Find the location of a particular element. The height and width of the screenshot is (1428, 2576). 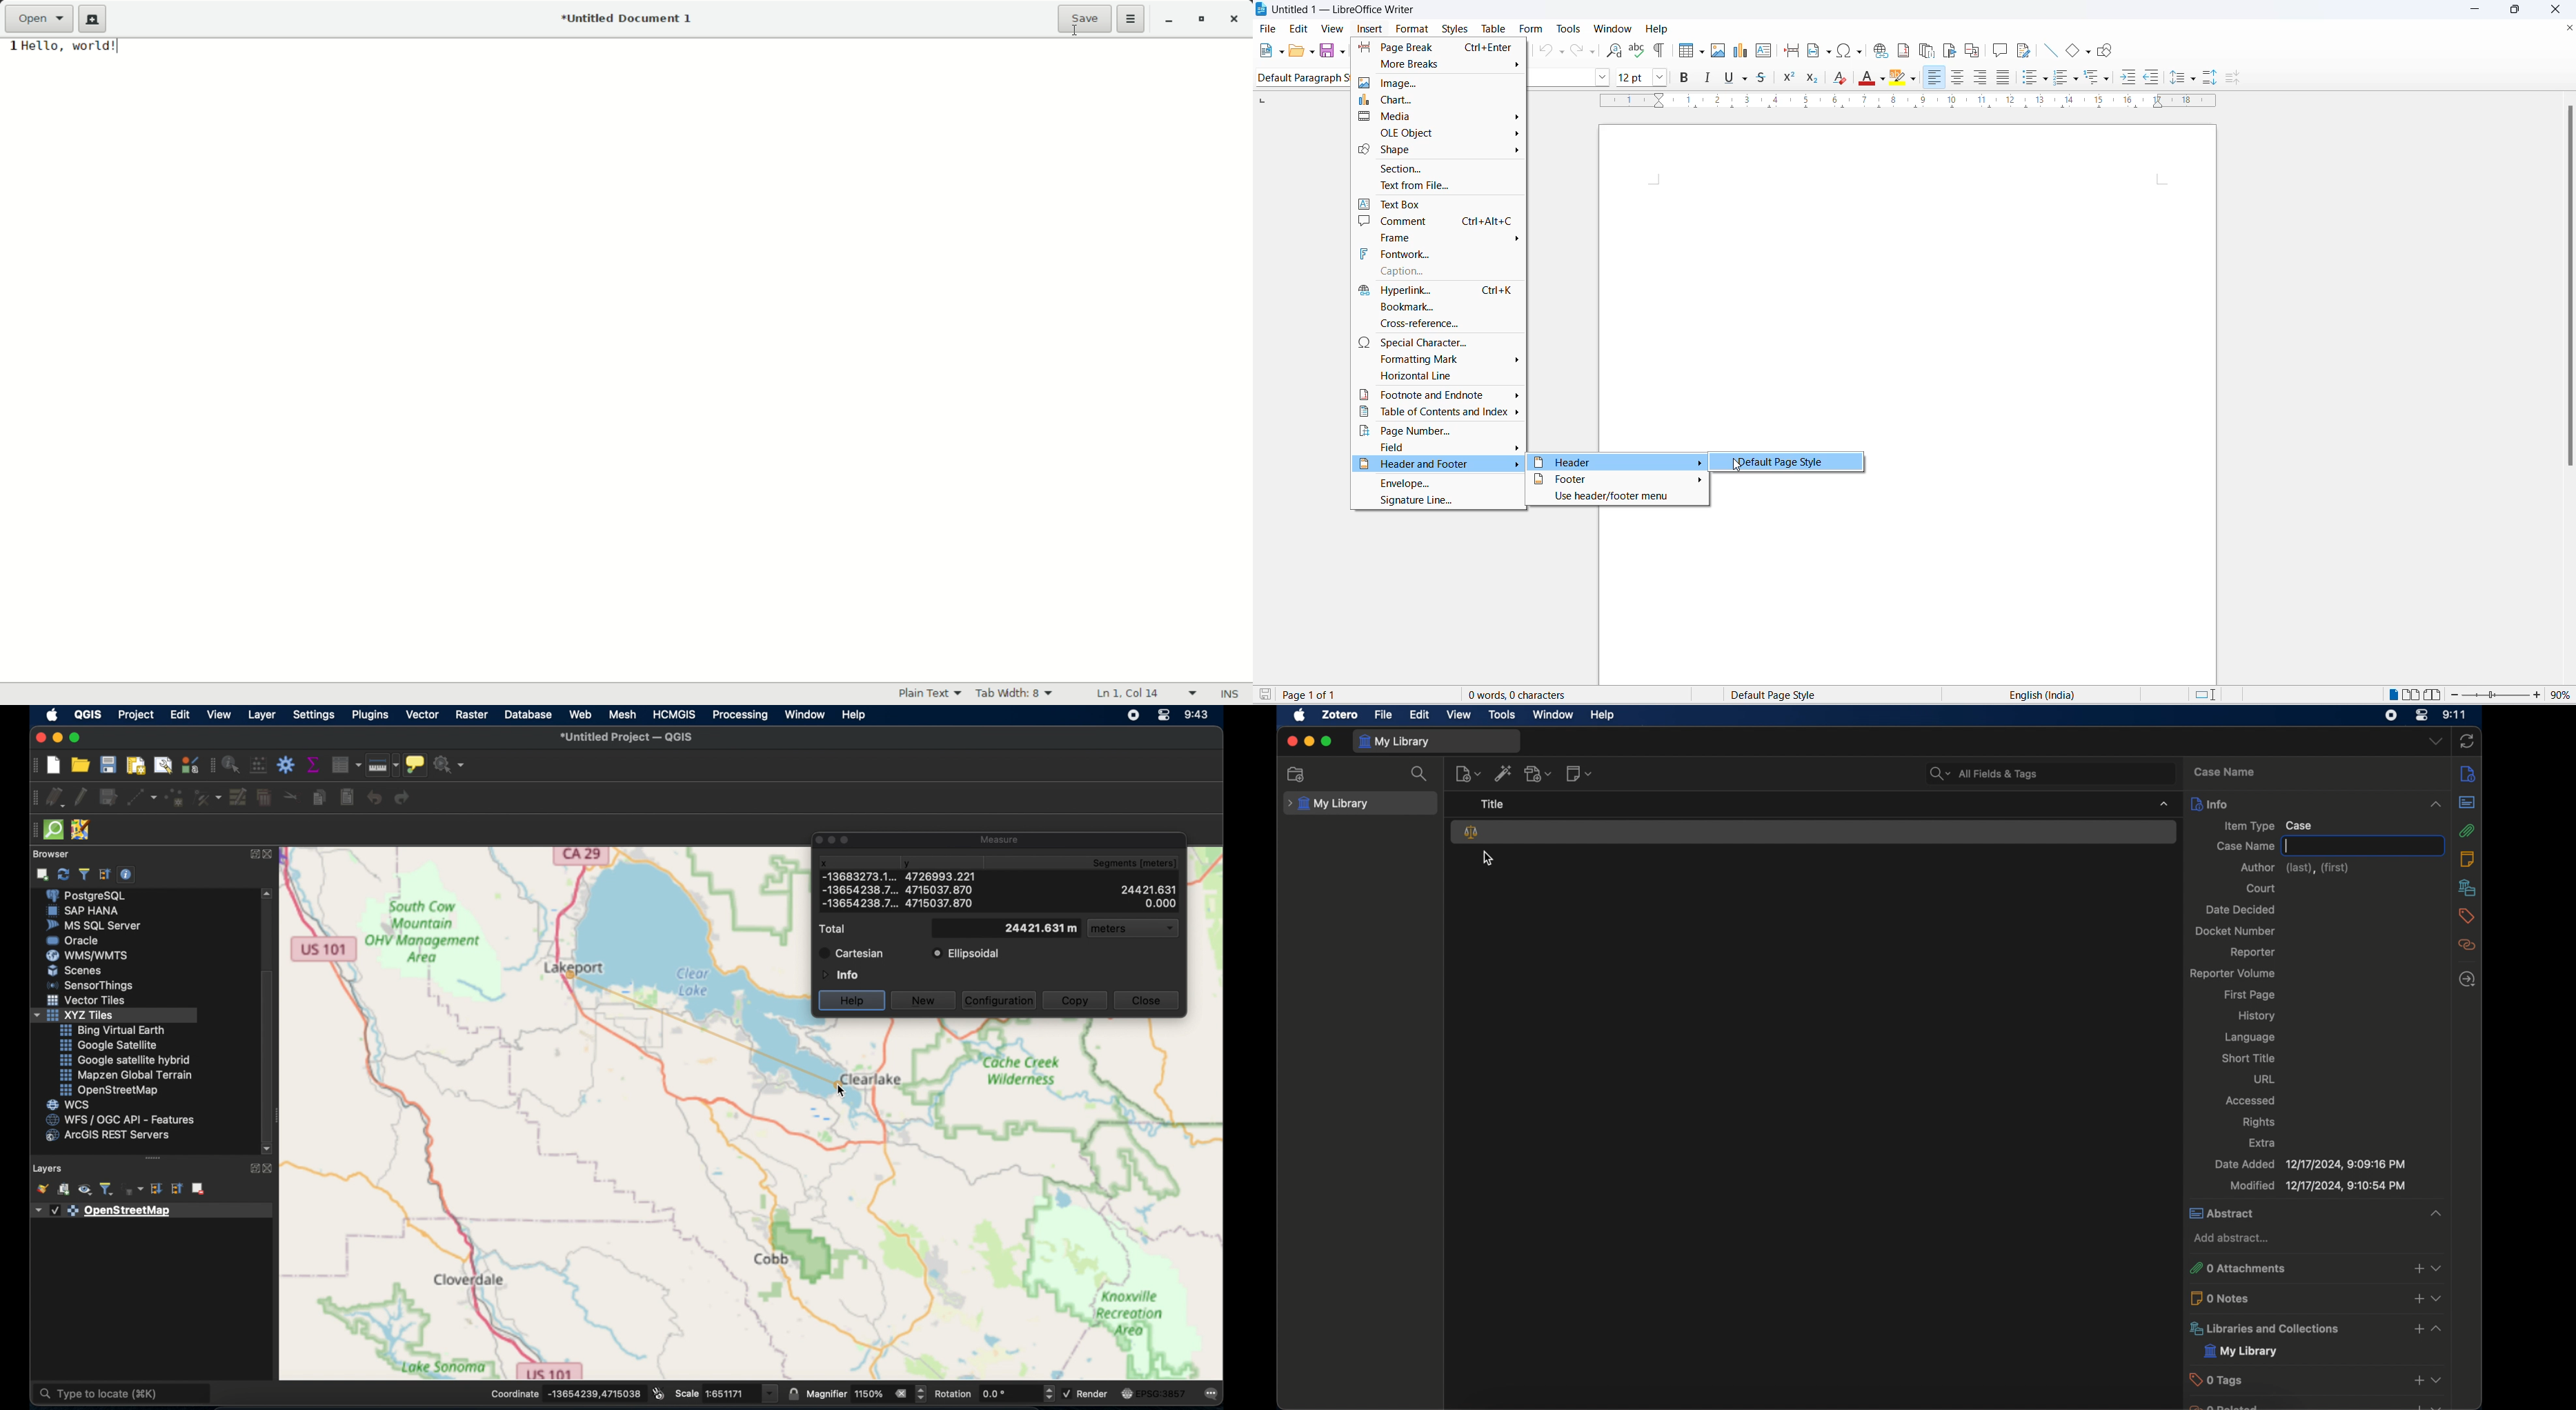

control center is located at coordinates (1167, 716).